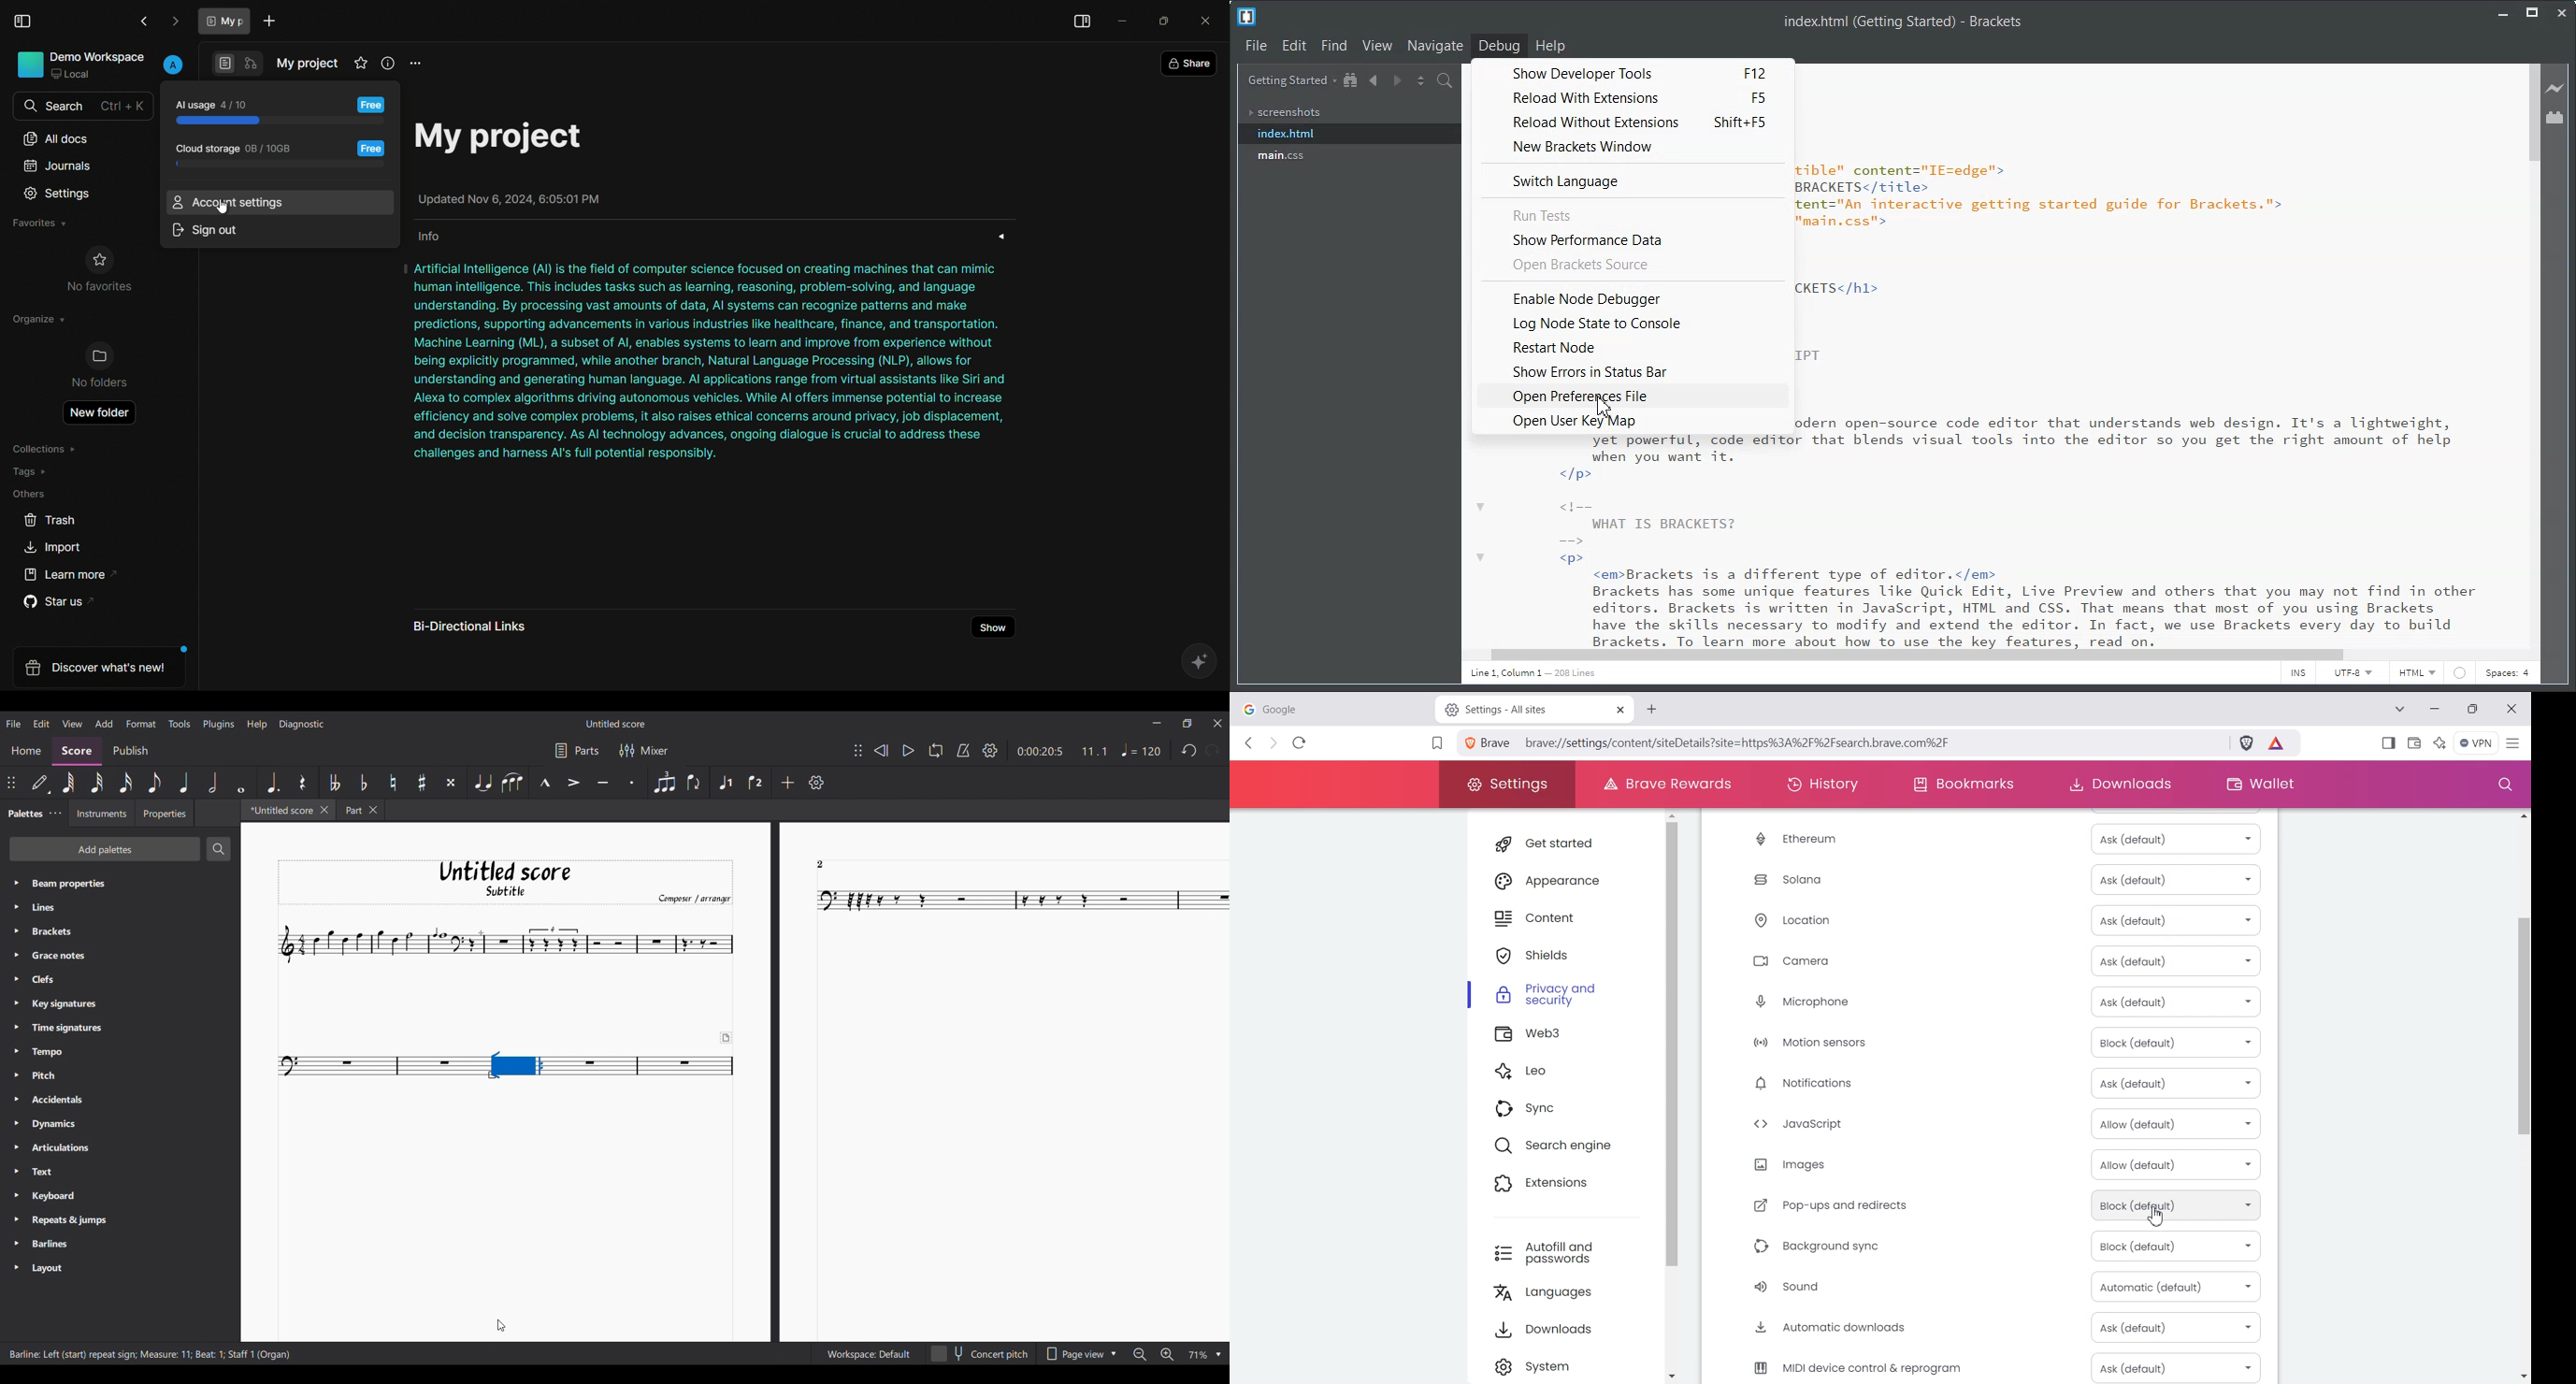  I want to click on Open User Key Map, so click(1629, 422).